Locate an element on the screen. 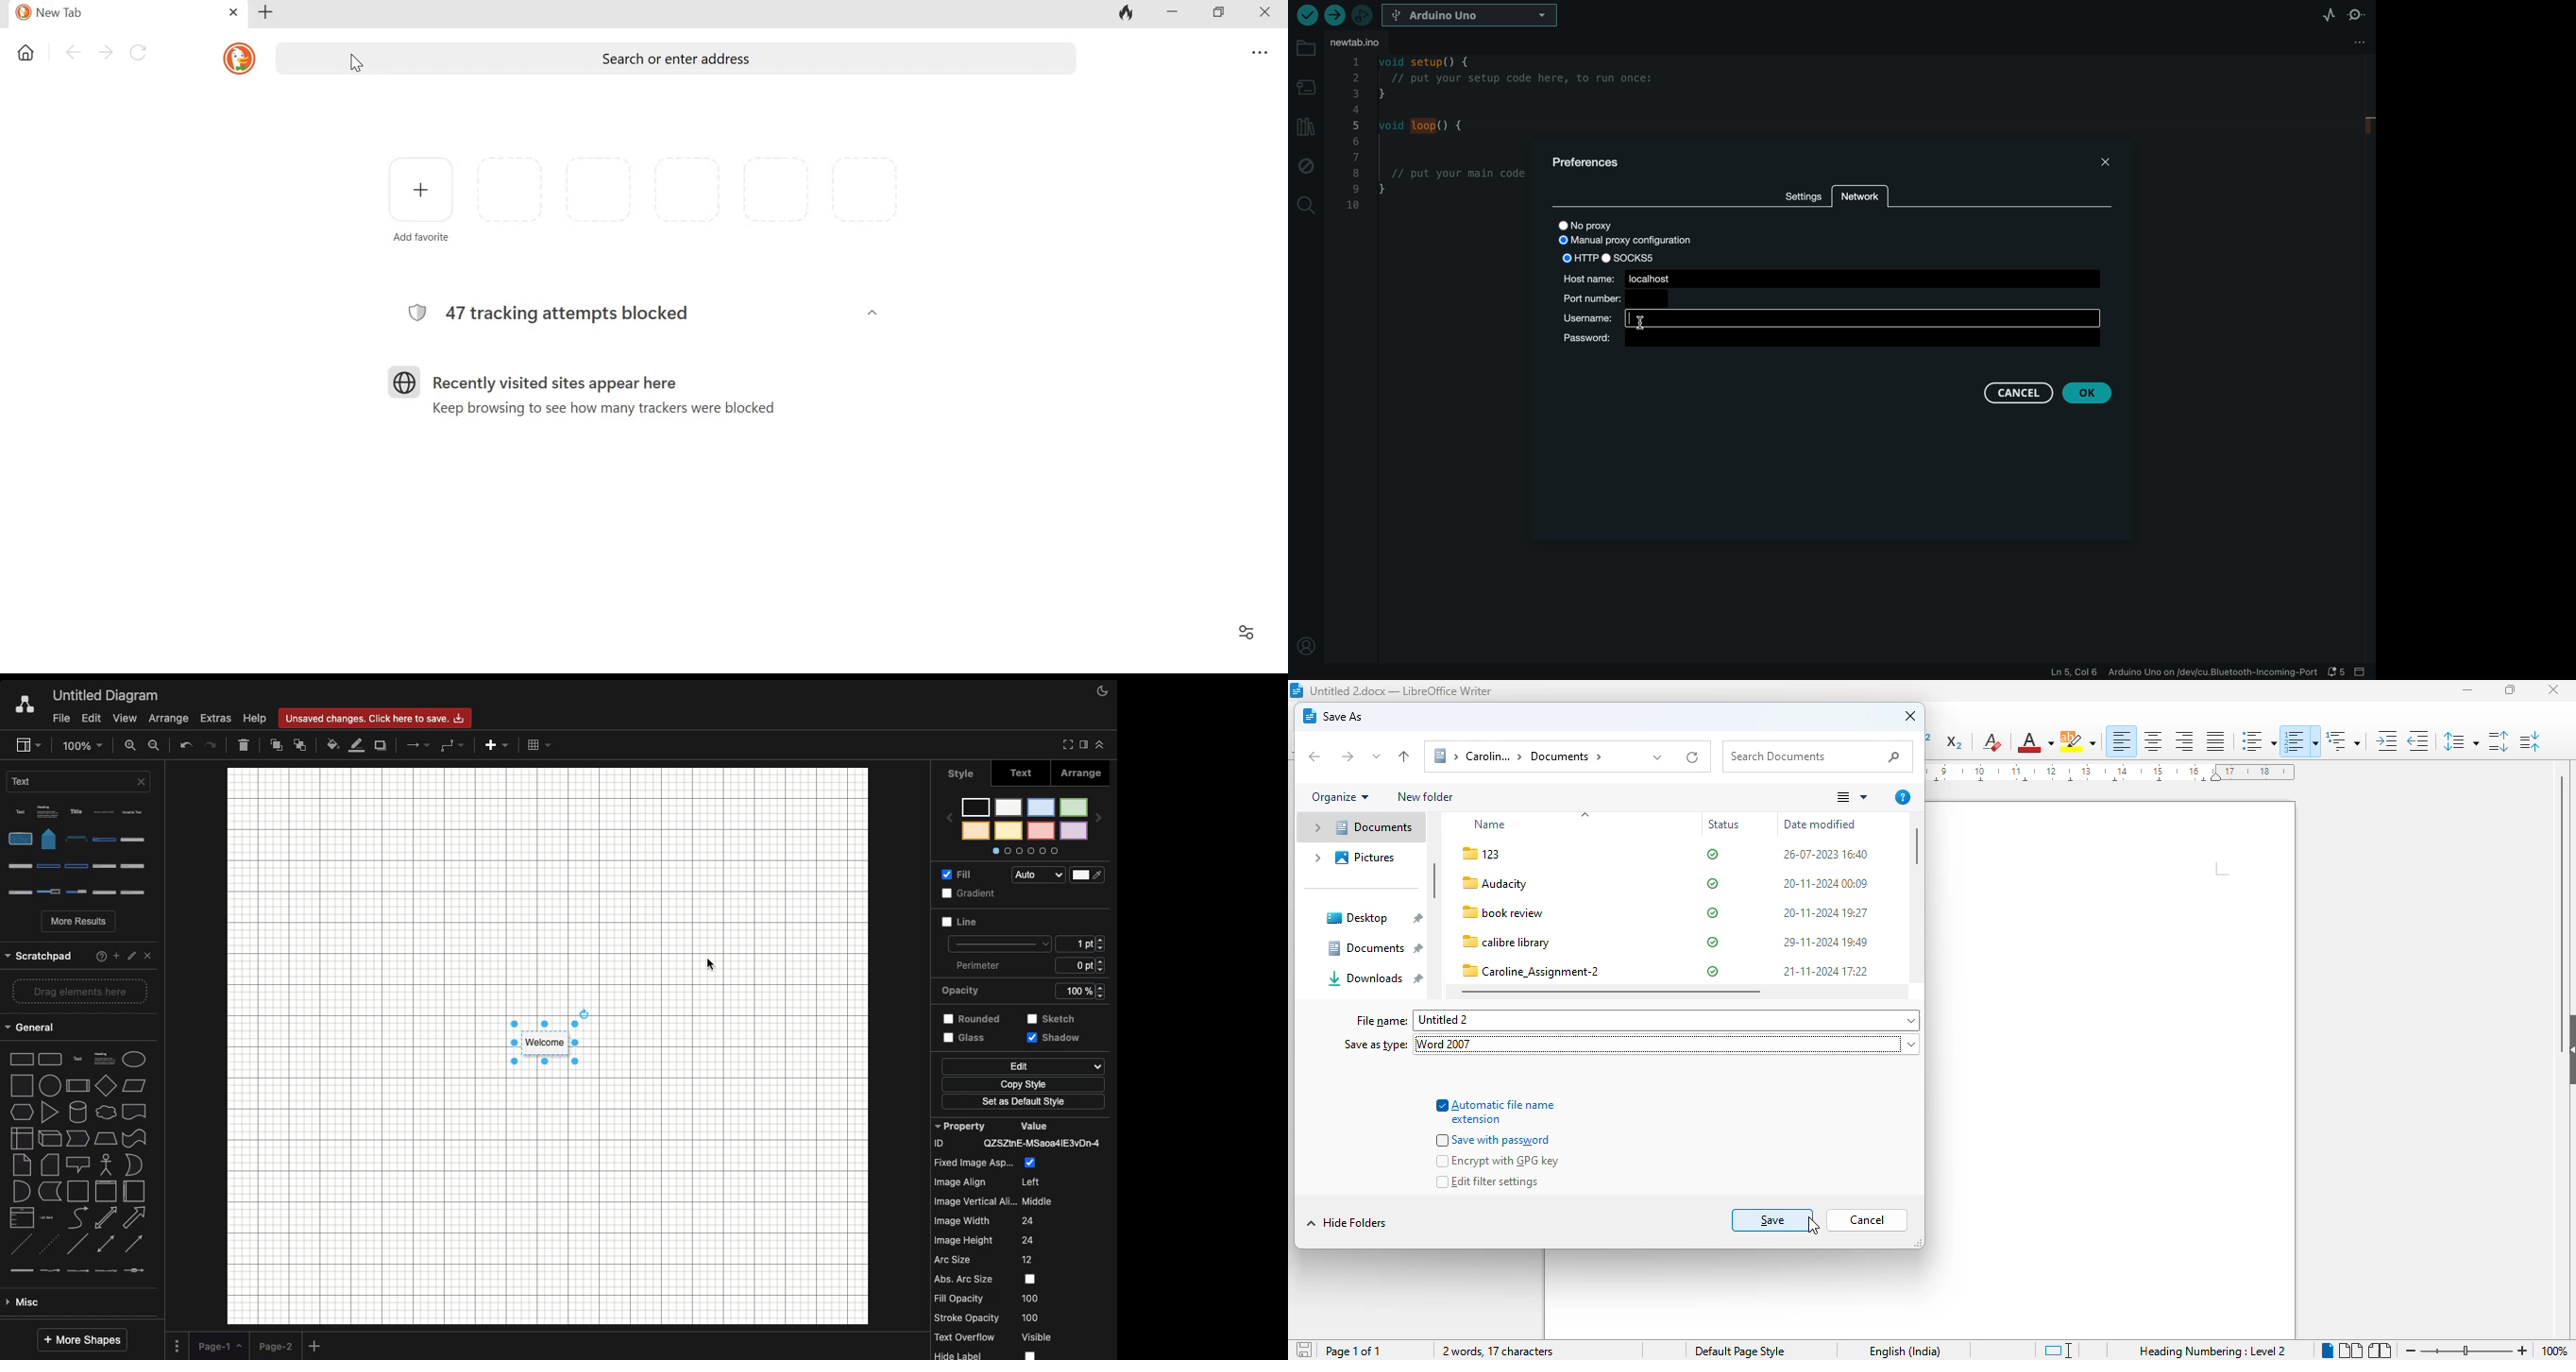 This screenshot has height=1372, width=2576. zoom factor is located at coordinates (2554, 1351).